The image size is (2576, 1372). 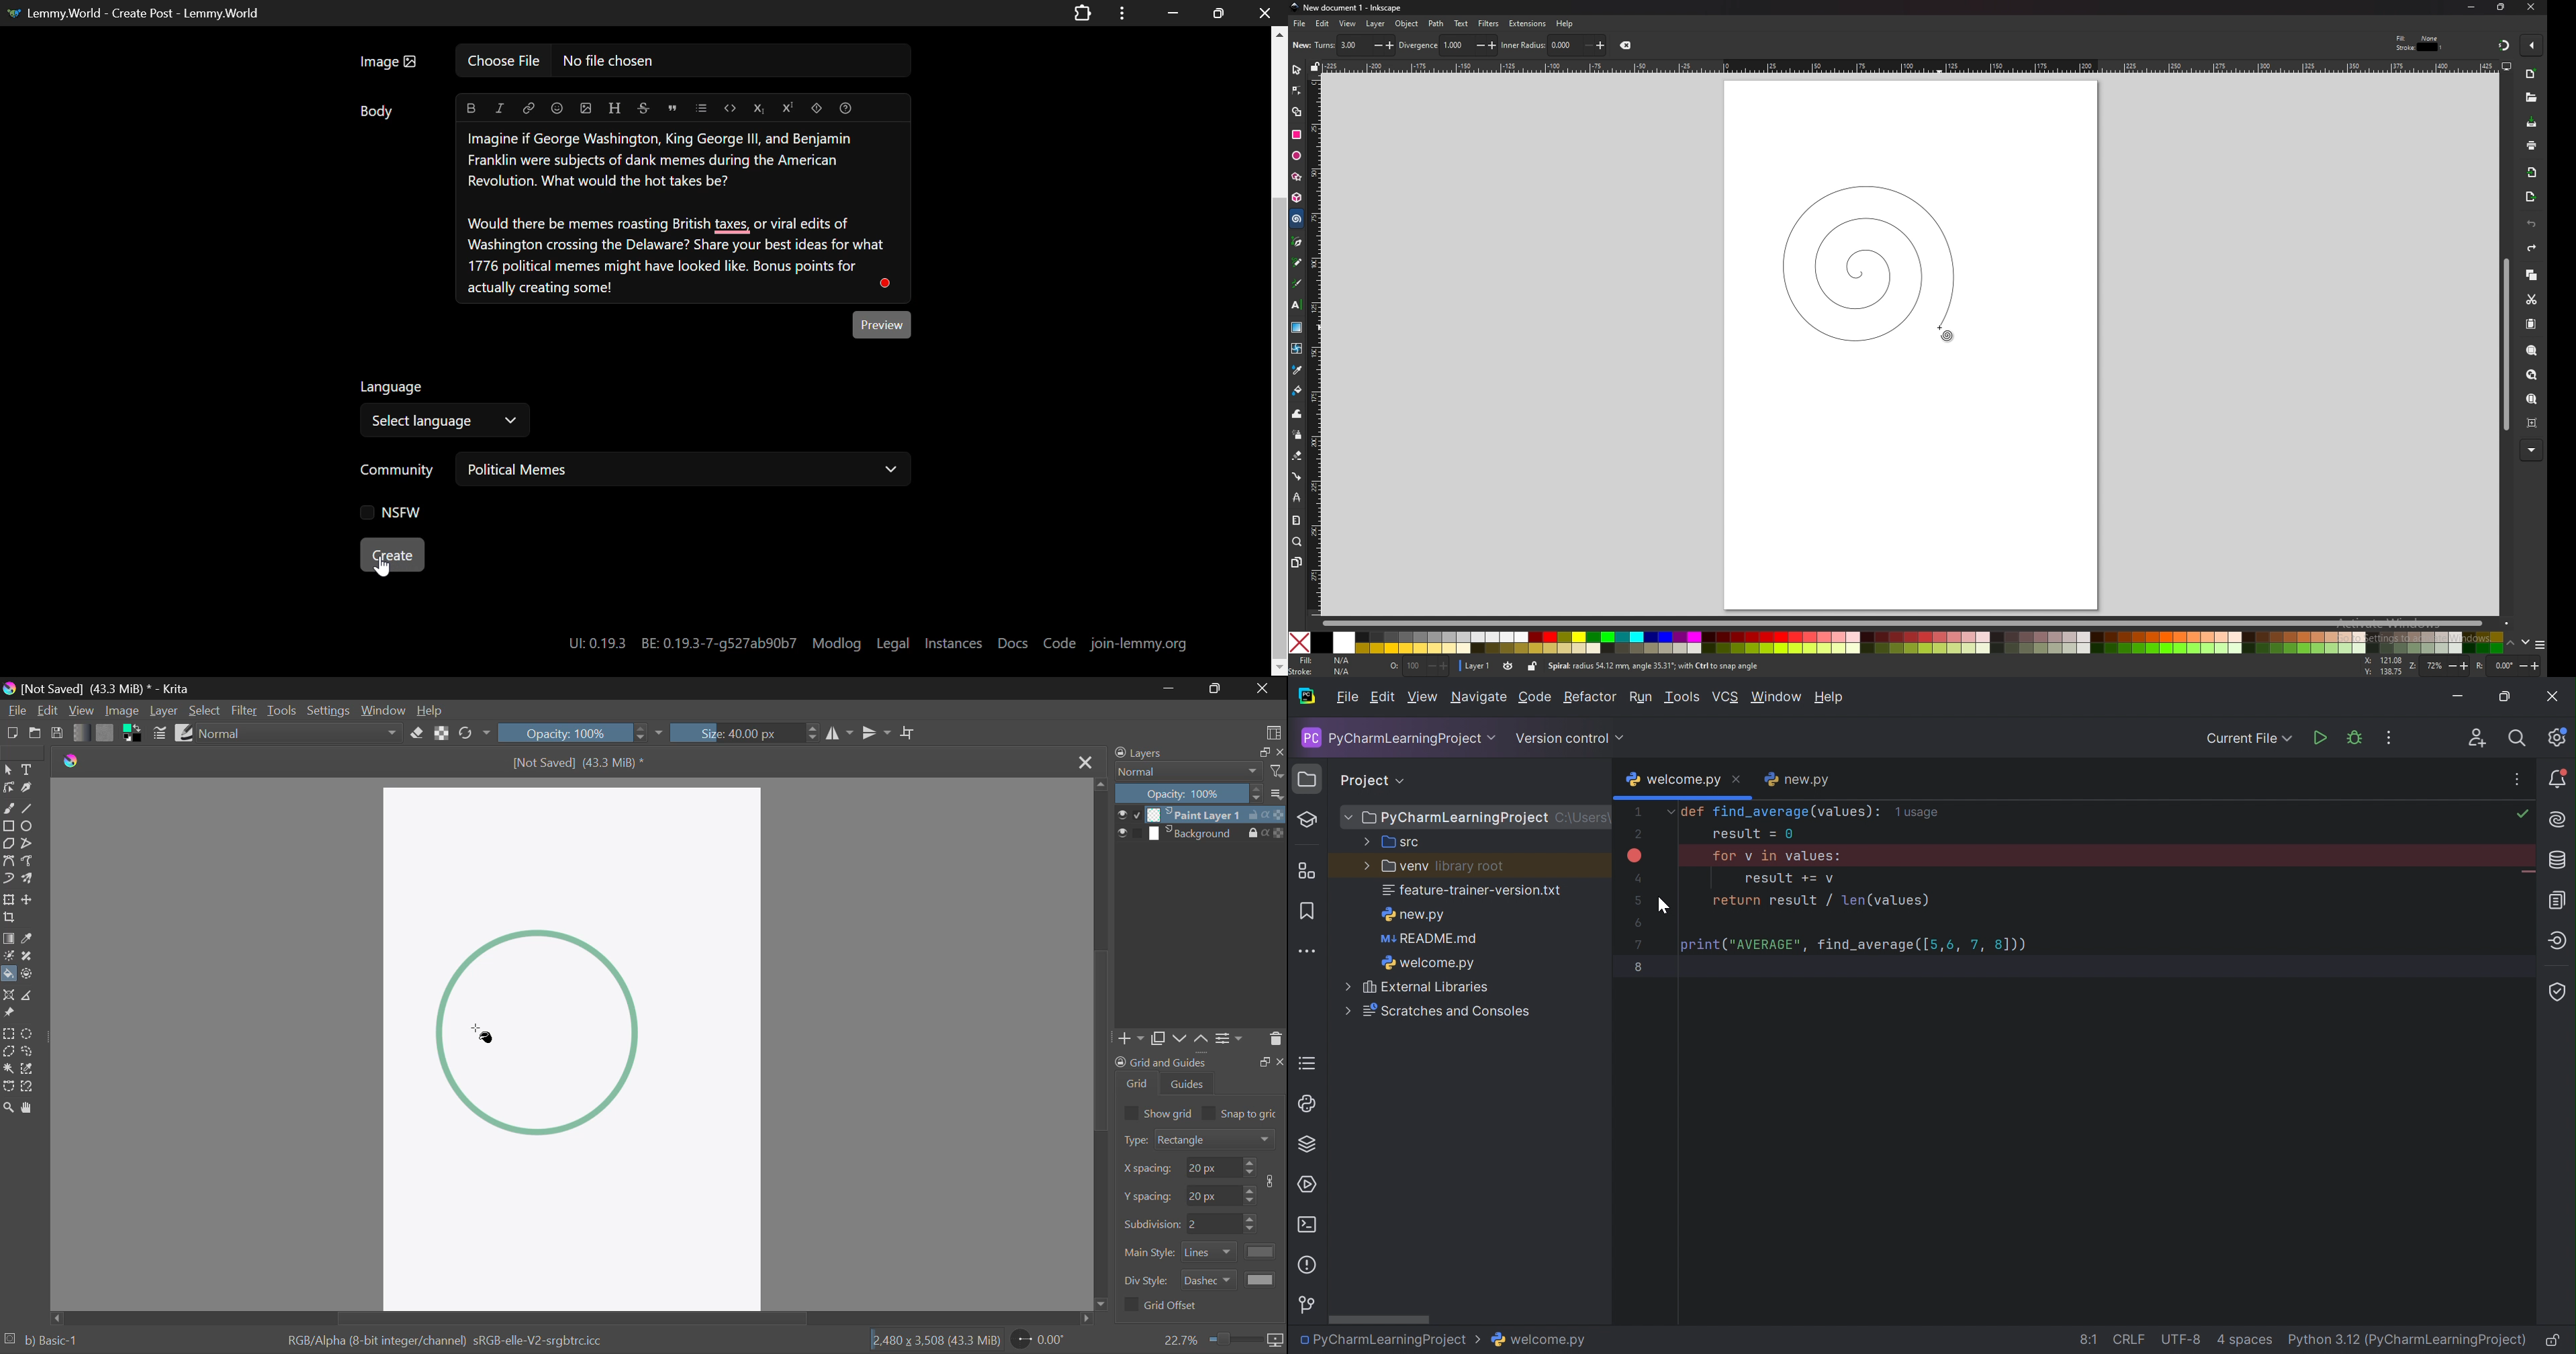 I want to click on more, so click(x=2532, y=449).